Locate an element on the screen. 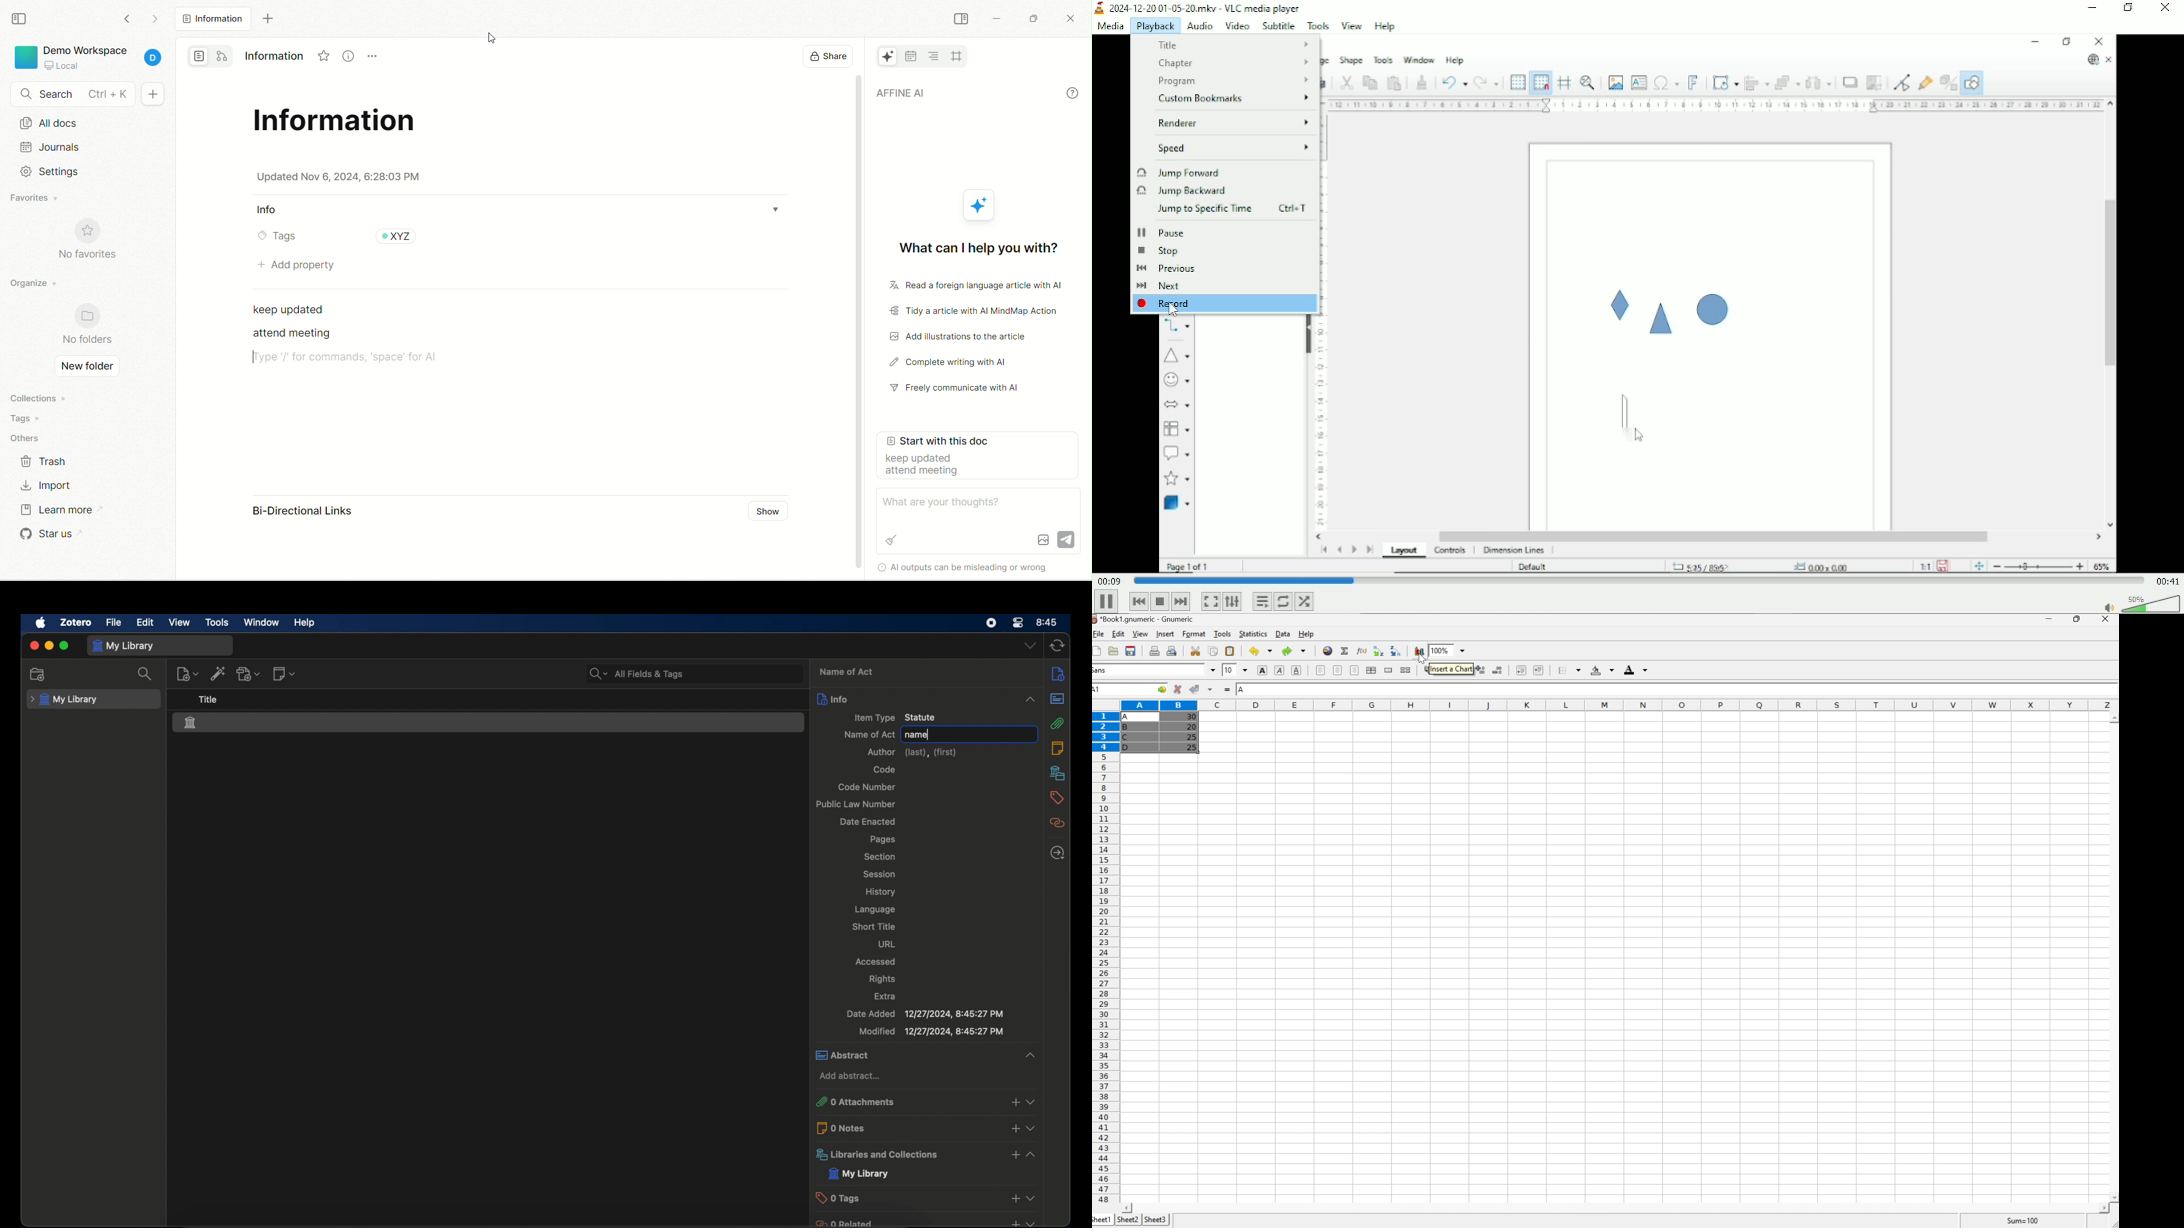  Jump backward is located at coordinates (1182, 190).